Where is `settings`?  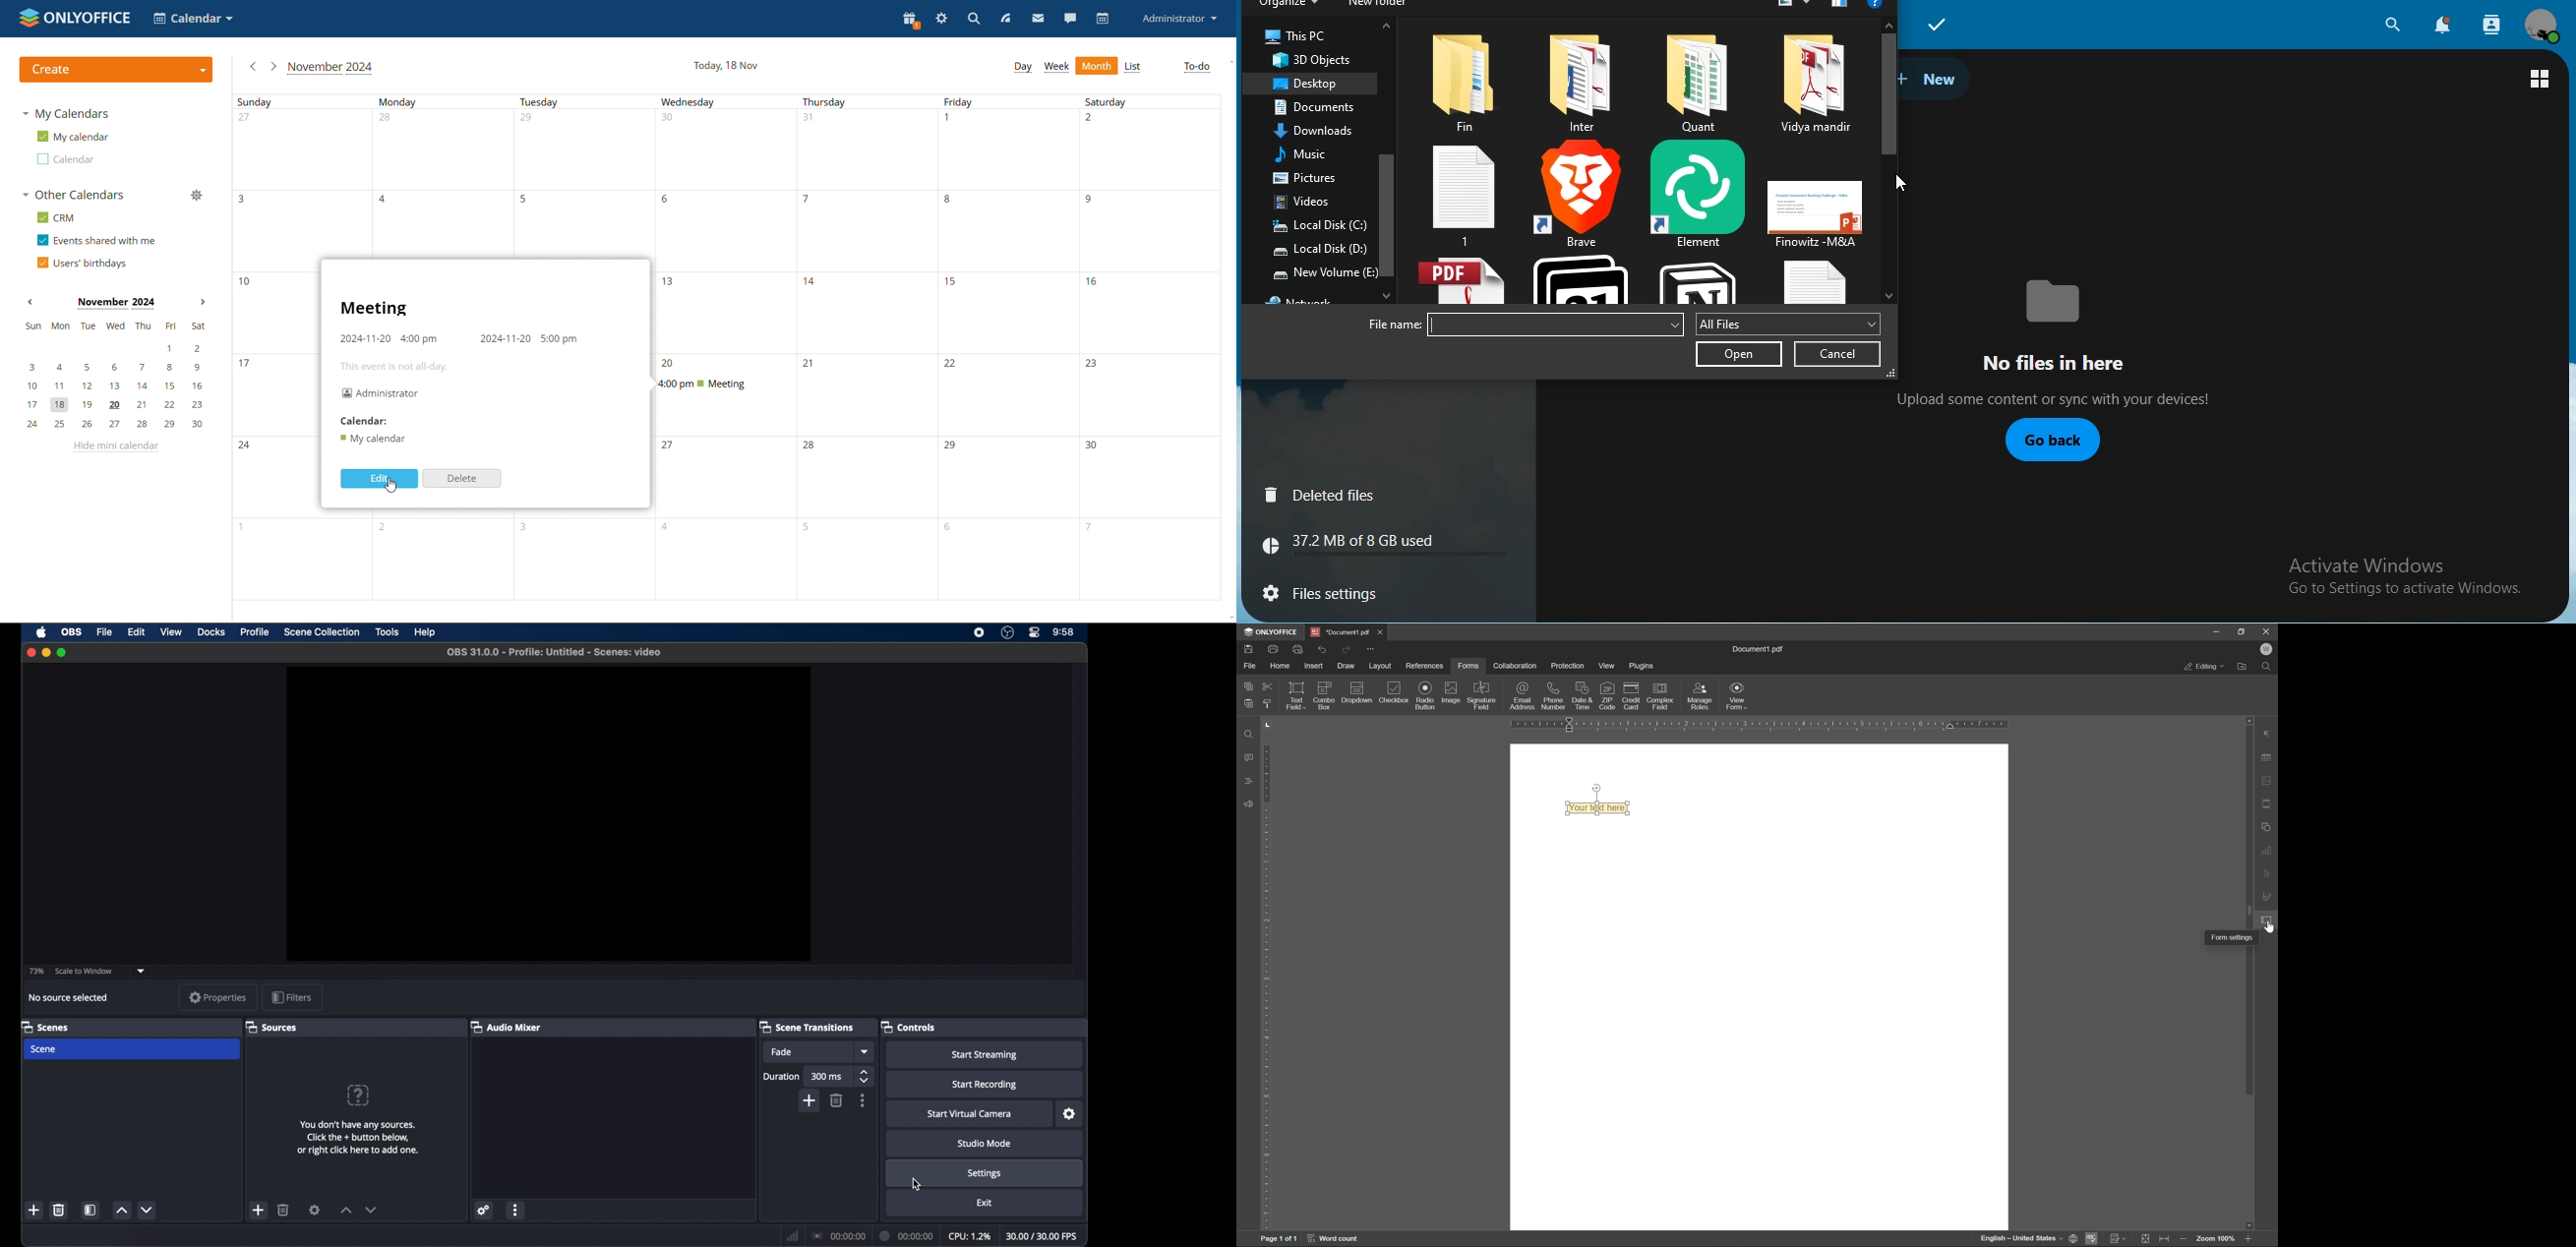 settings is located at coordinates (484, 1211).